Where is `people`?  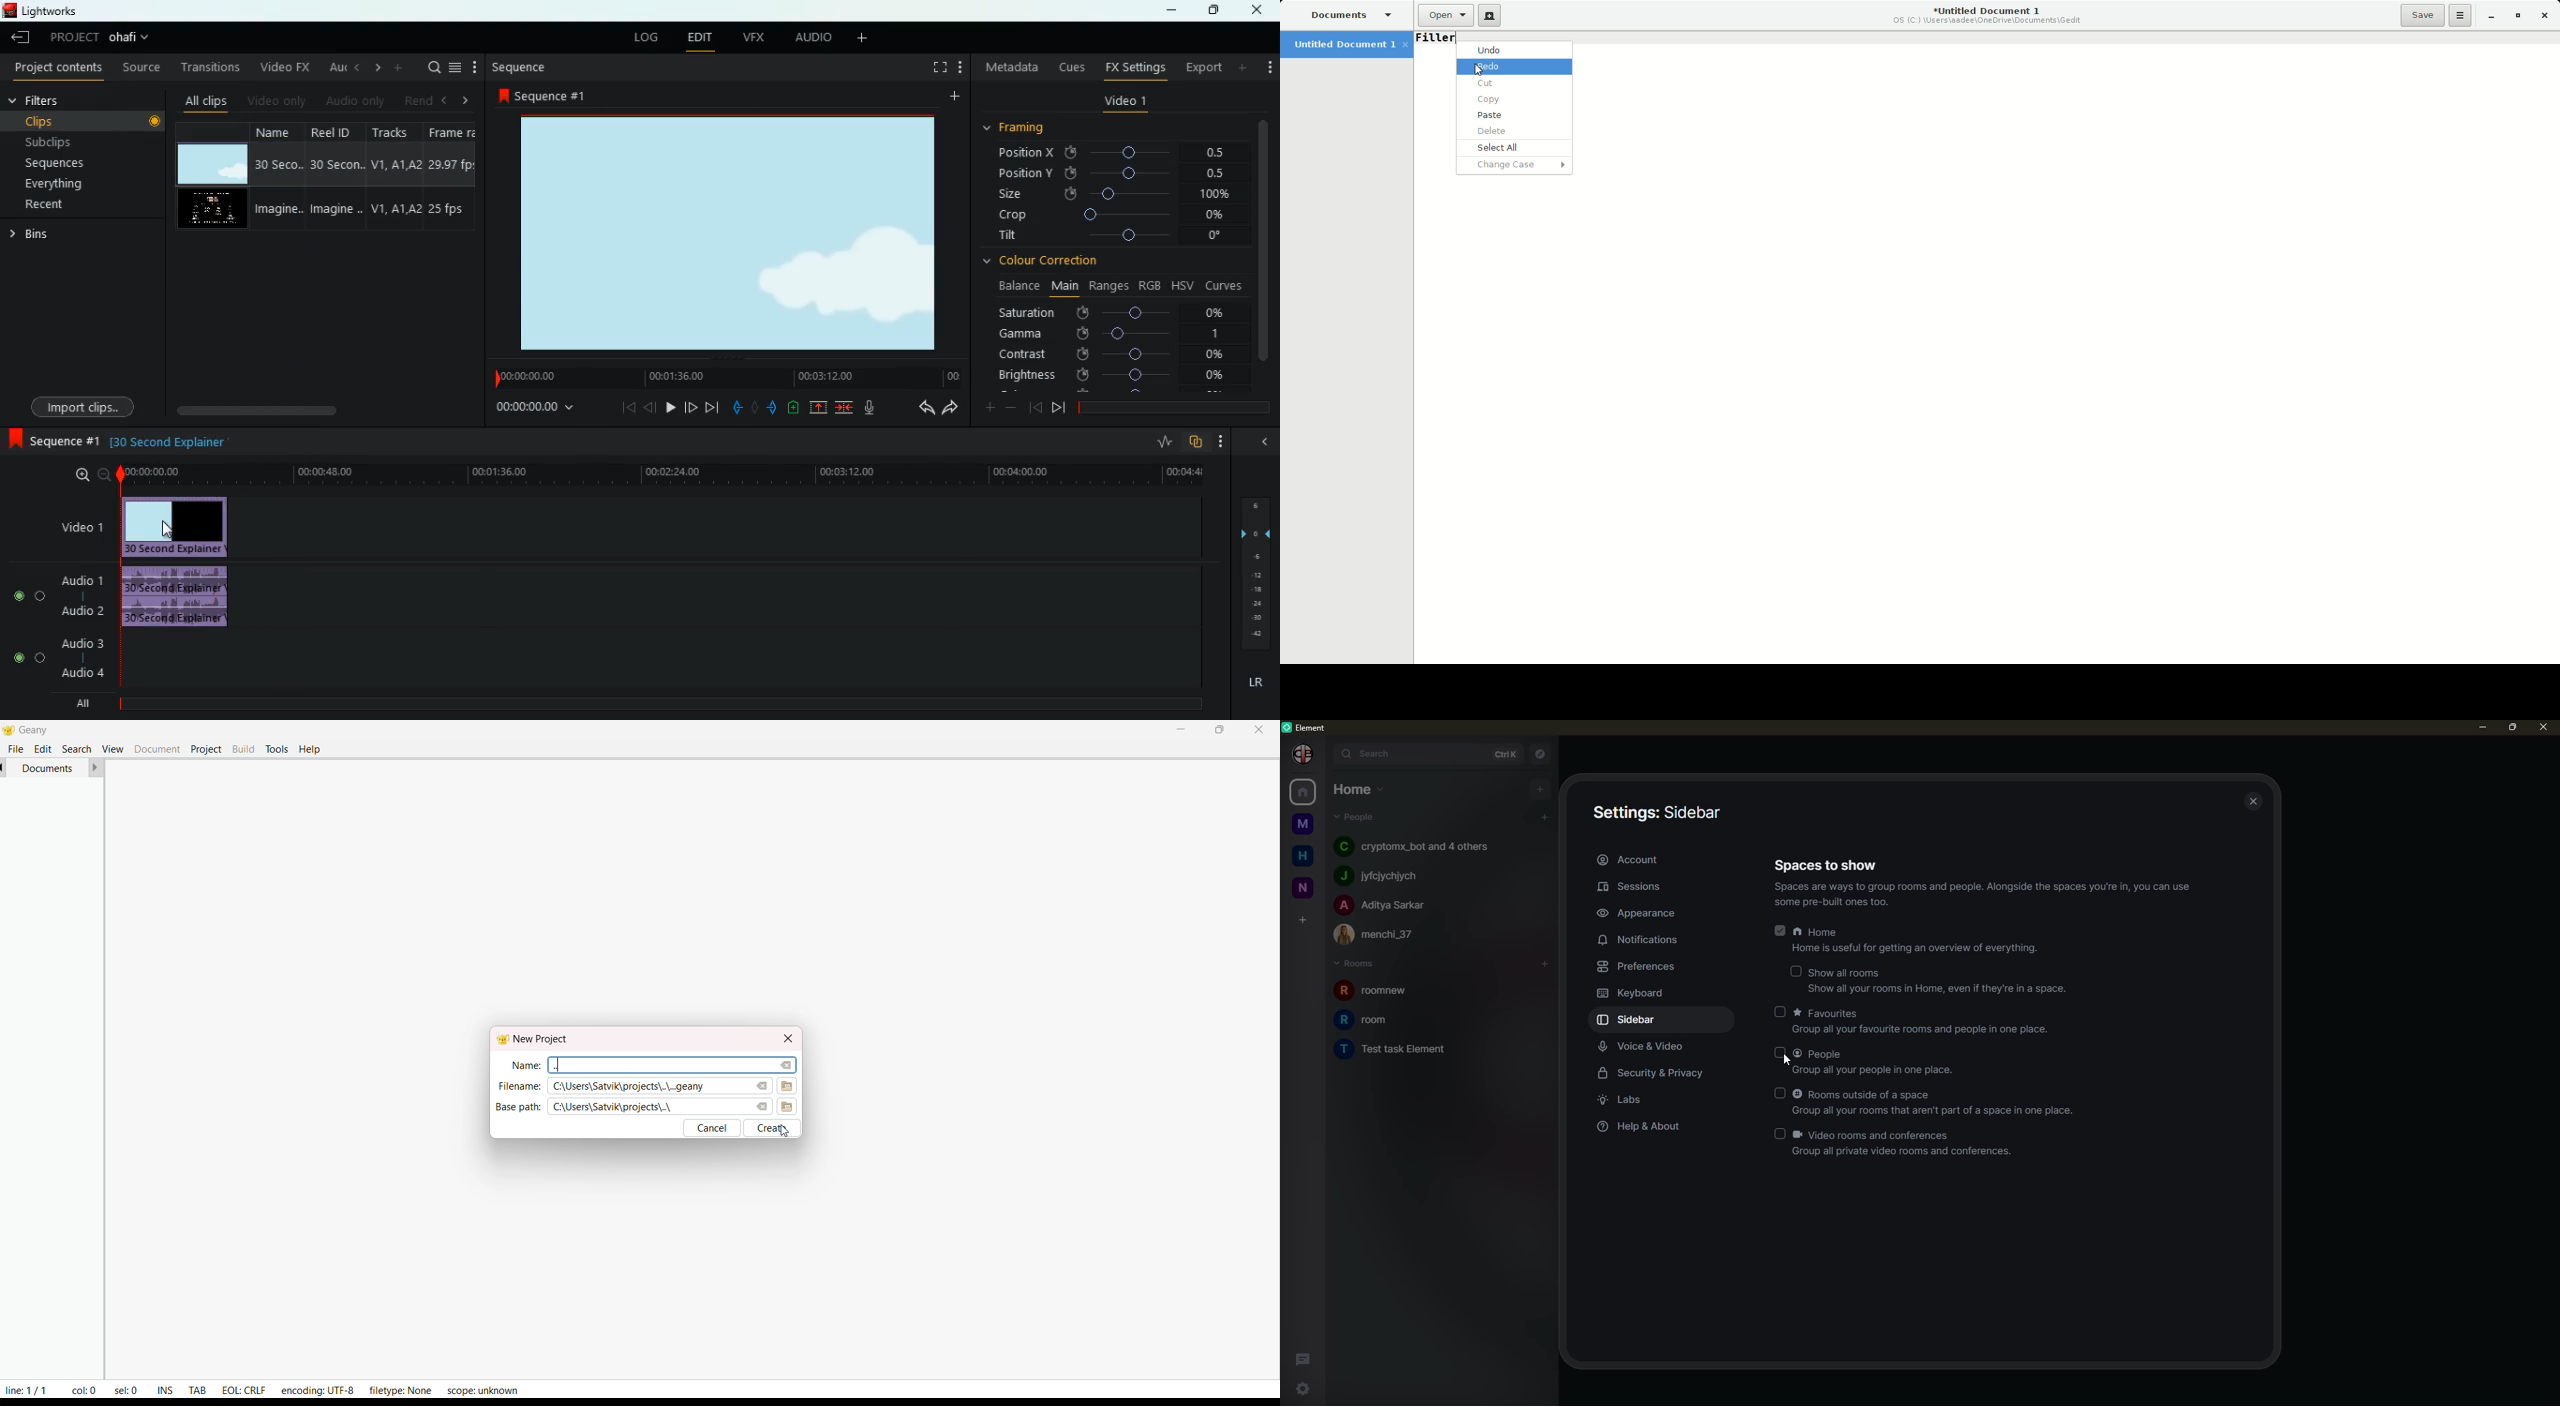 people is located at coordinates (1412, 846).